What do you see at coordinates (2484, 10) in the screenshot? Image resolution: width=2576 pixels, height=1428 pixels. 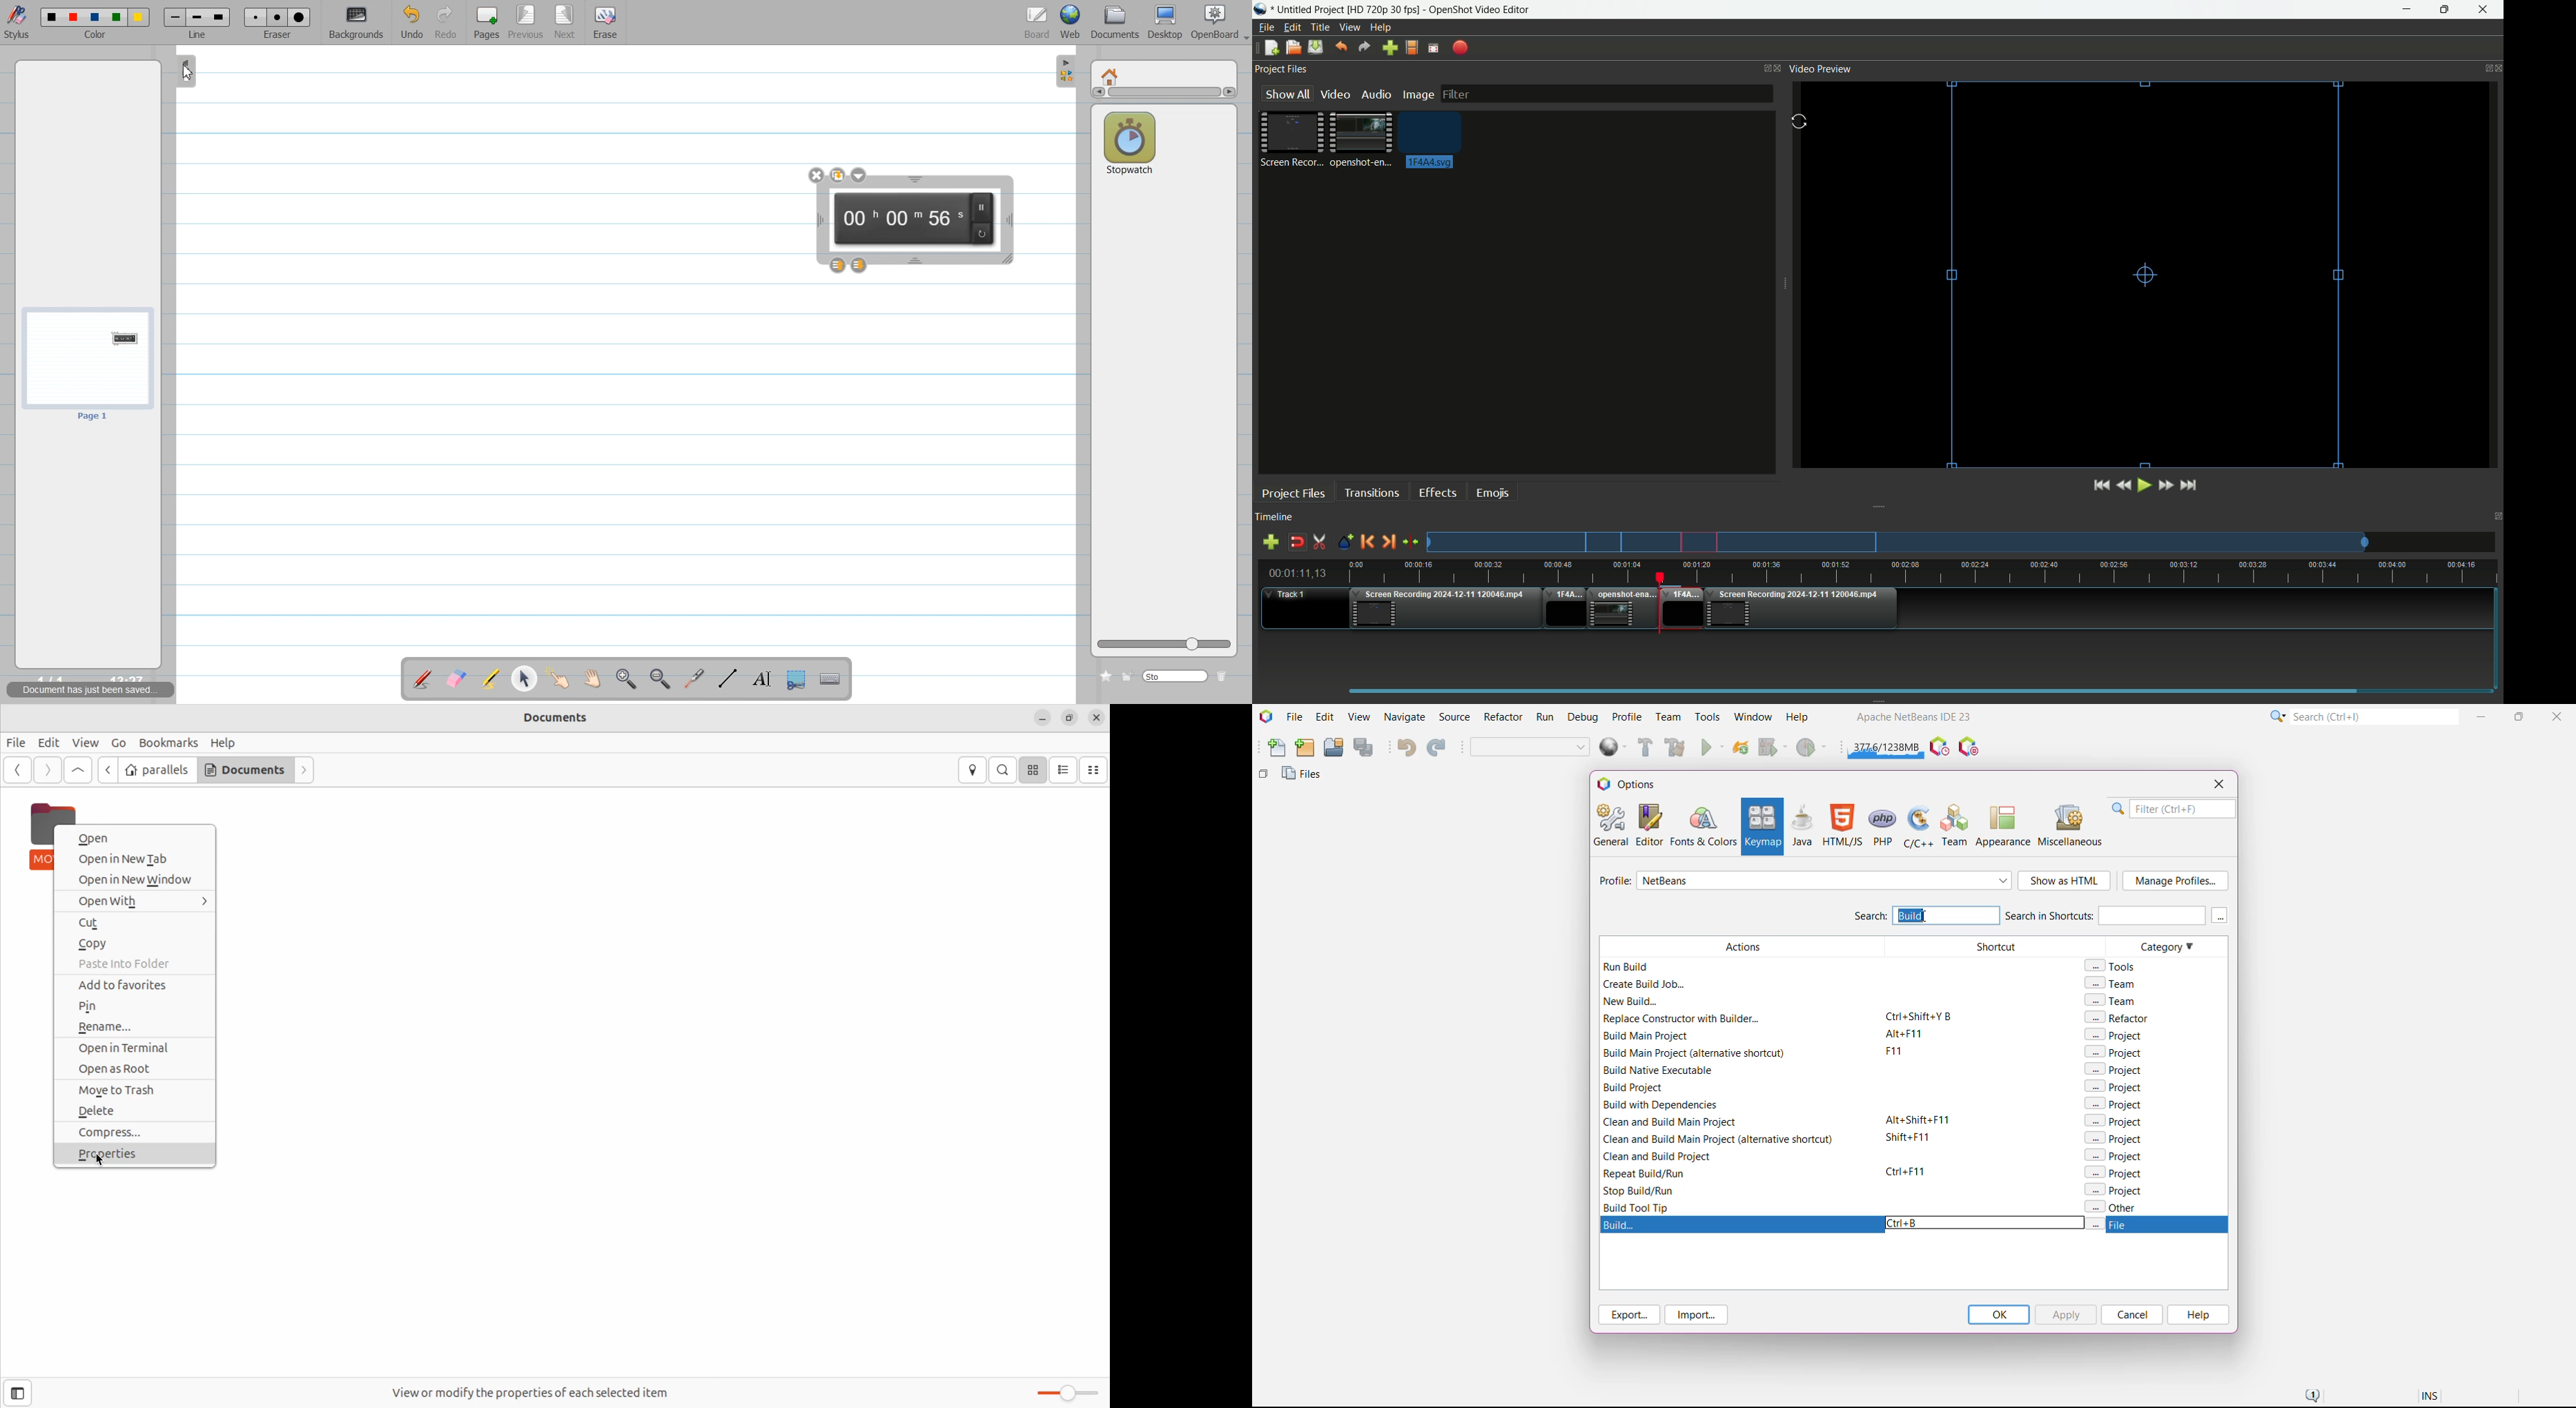 I see `close app` at bounding box center [2484, 10].